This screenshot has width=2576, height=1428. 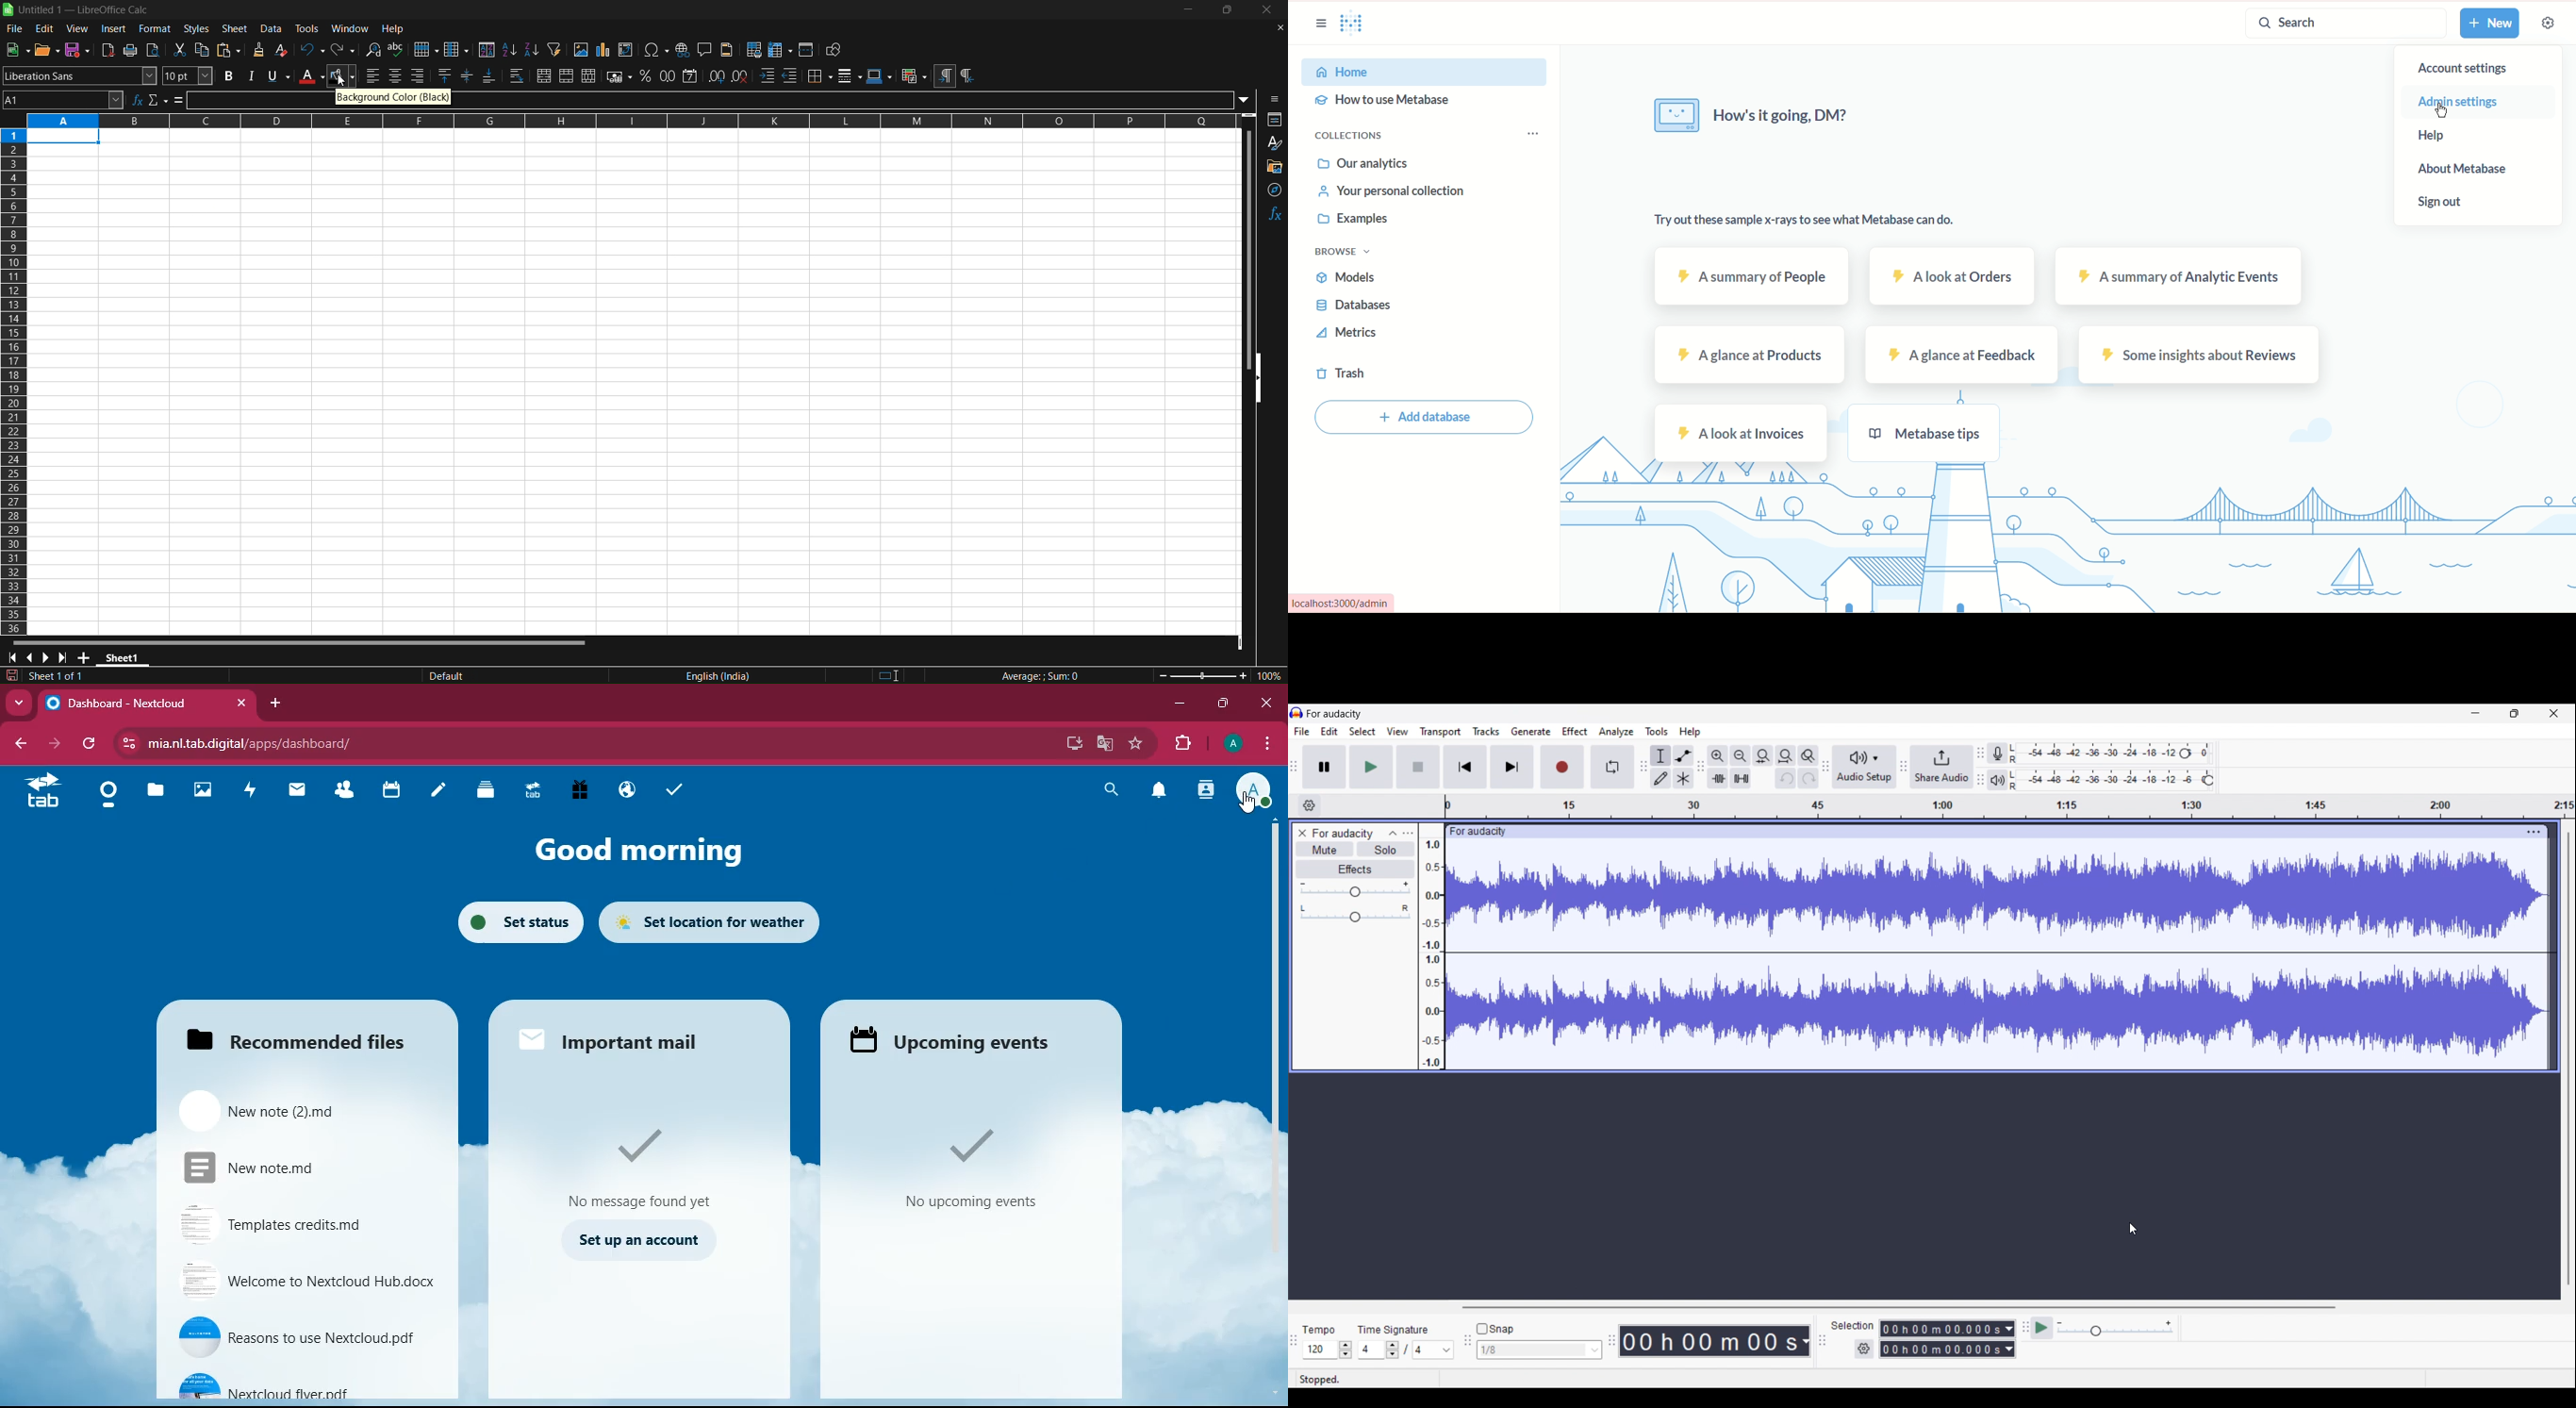 I want to click on Collapse, so click(x=1393, y=833).